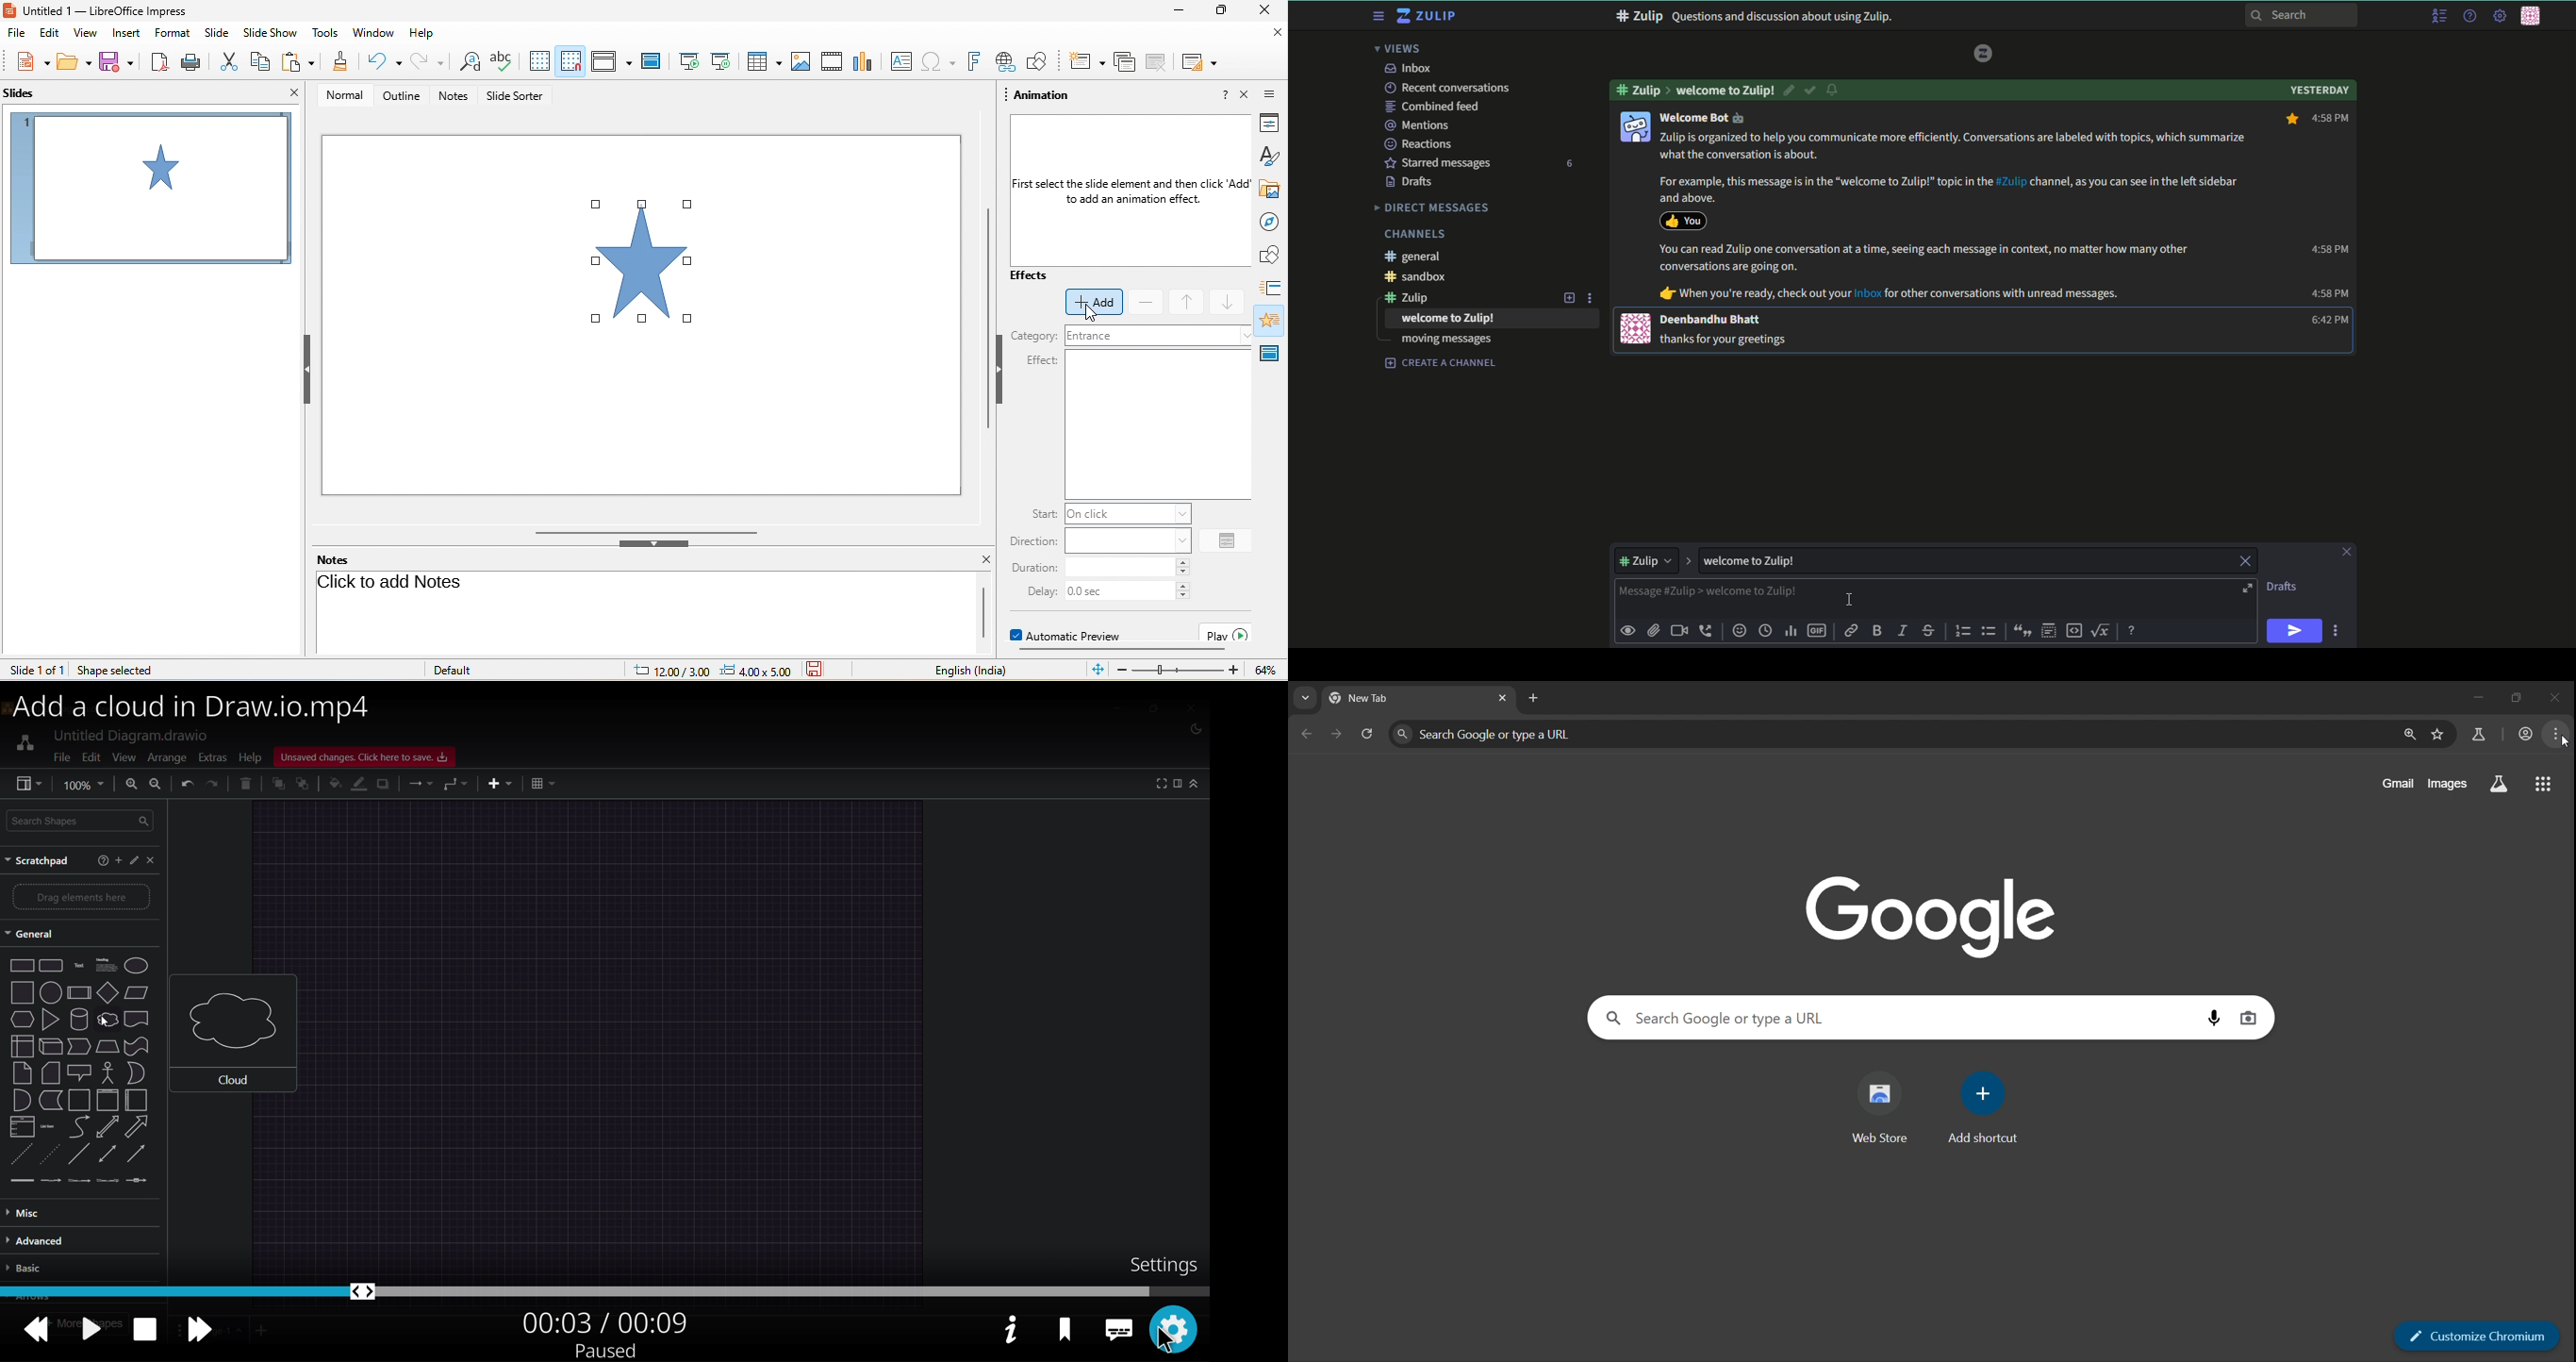  I want to click on chart, so click(865, 60).